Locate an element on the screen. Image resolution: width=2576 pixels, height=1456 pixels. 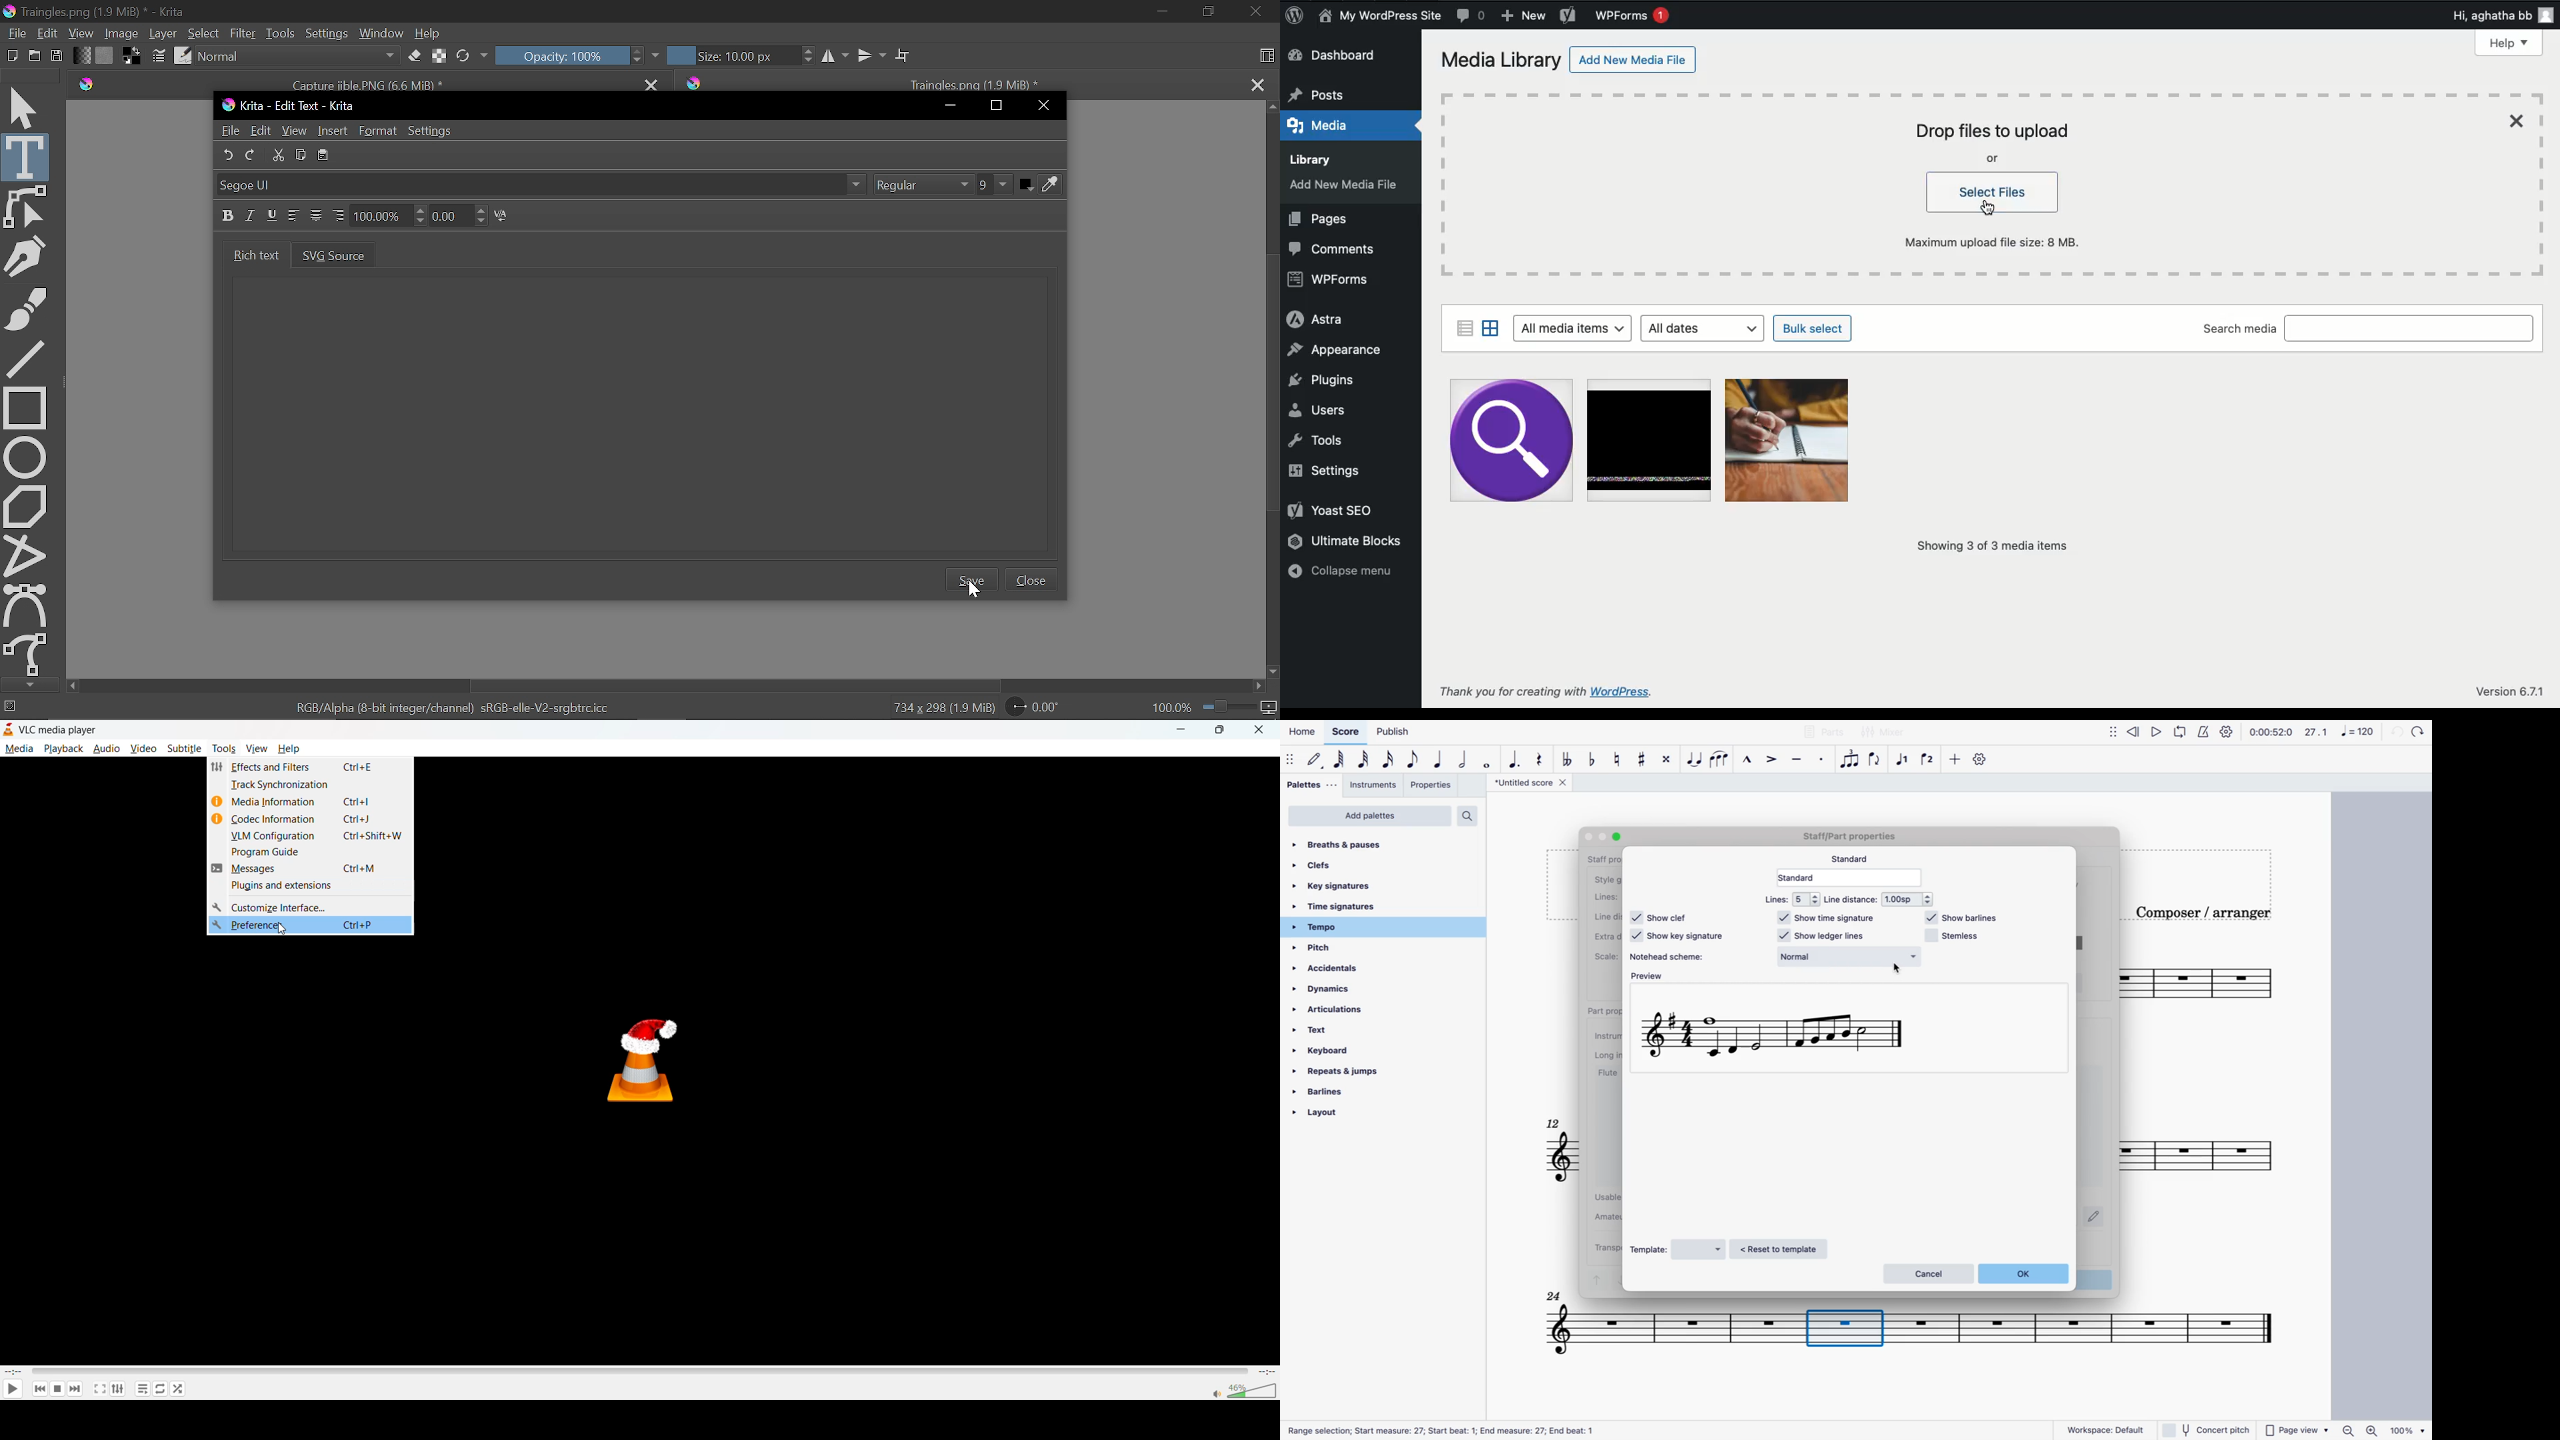
Opacity: 100% is located at coordinates (558, 56).